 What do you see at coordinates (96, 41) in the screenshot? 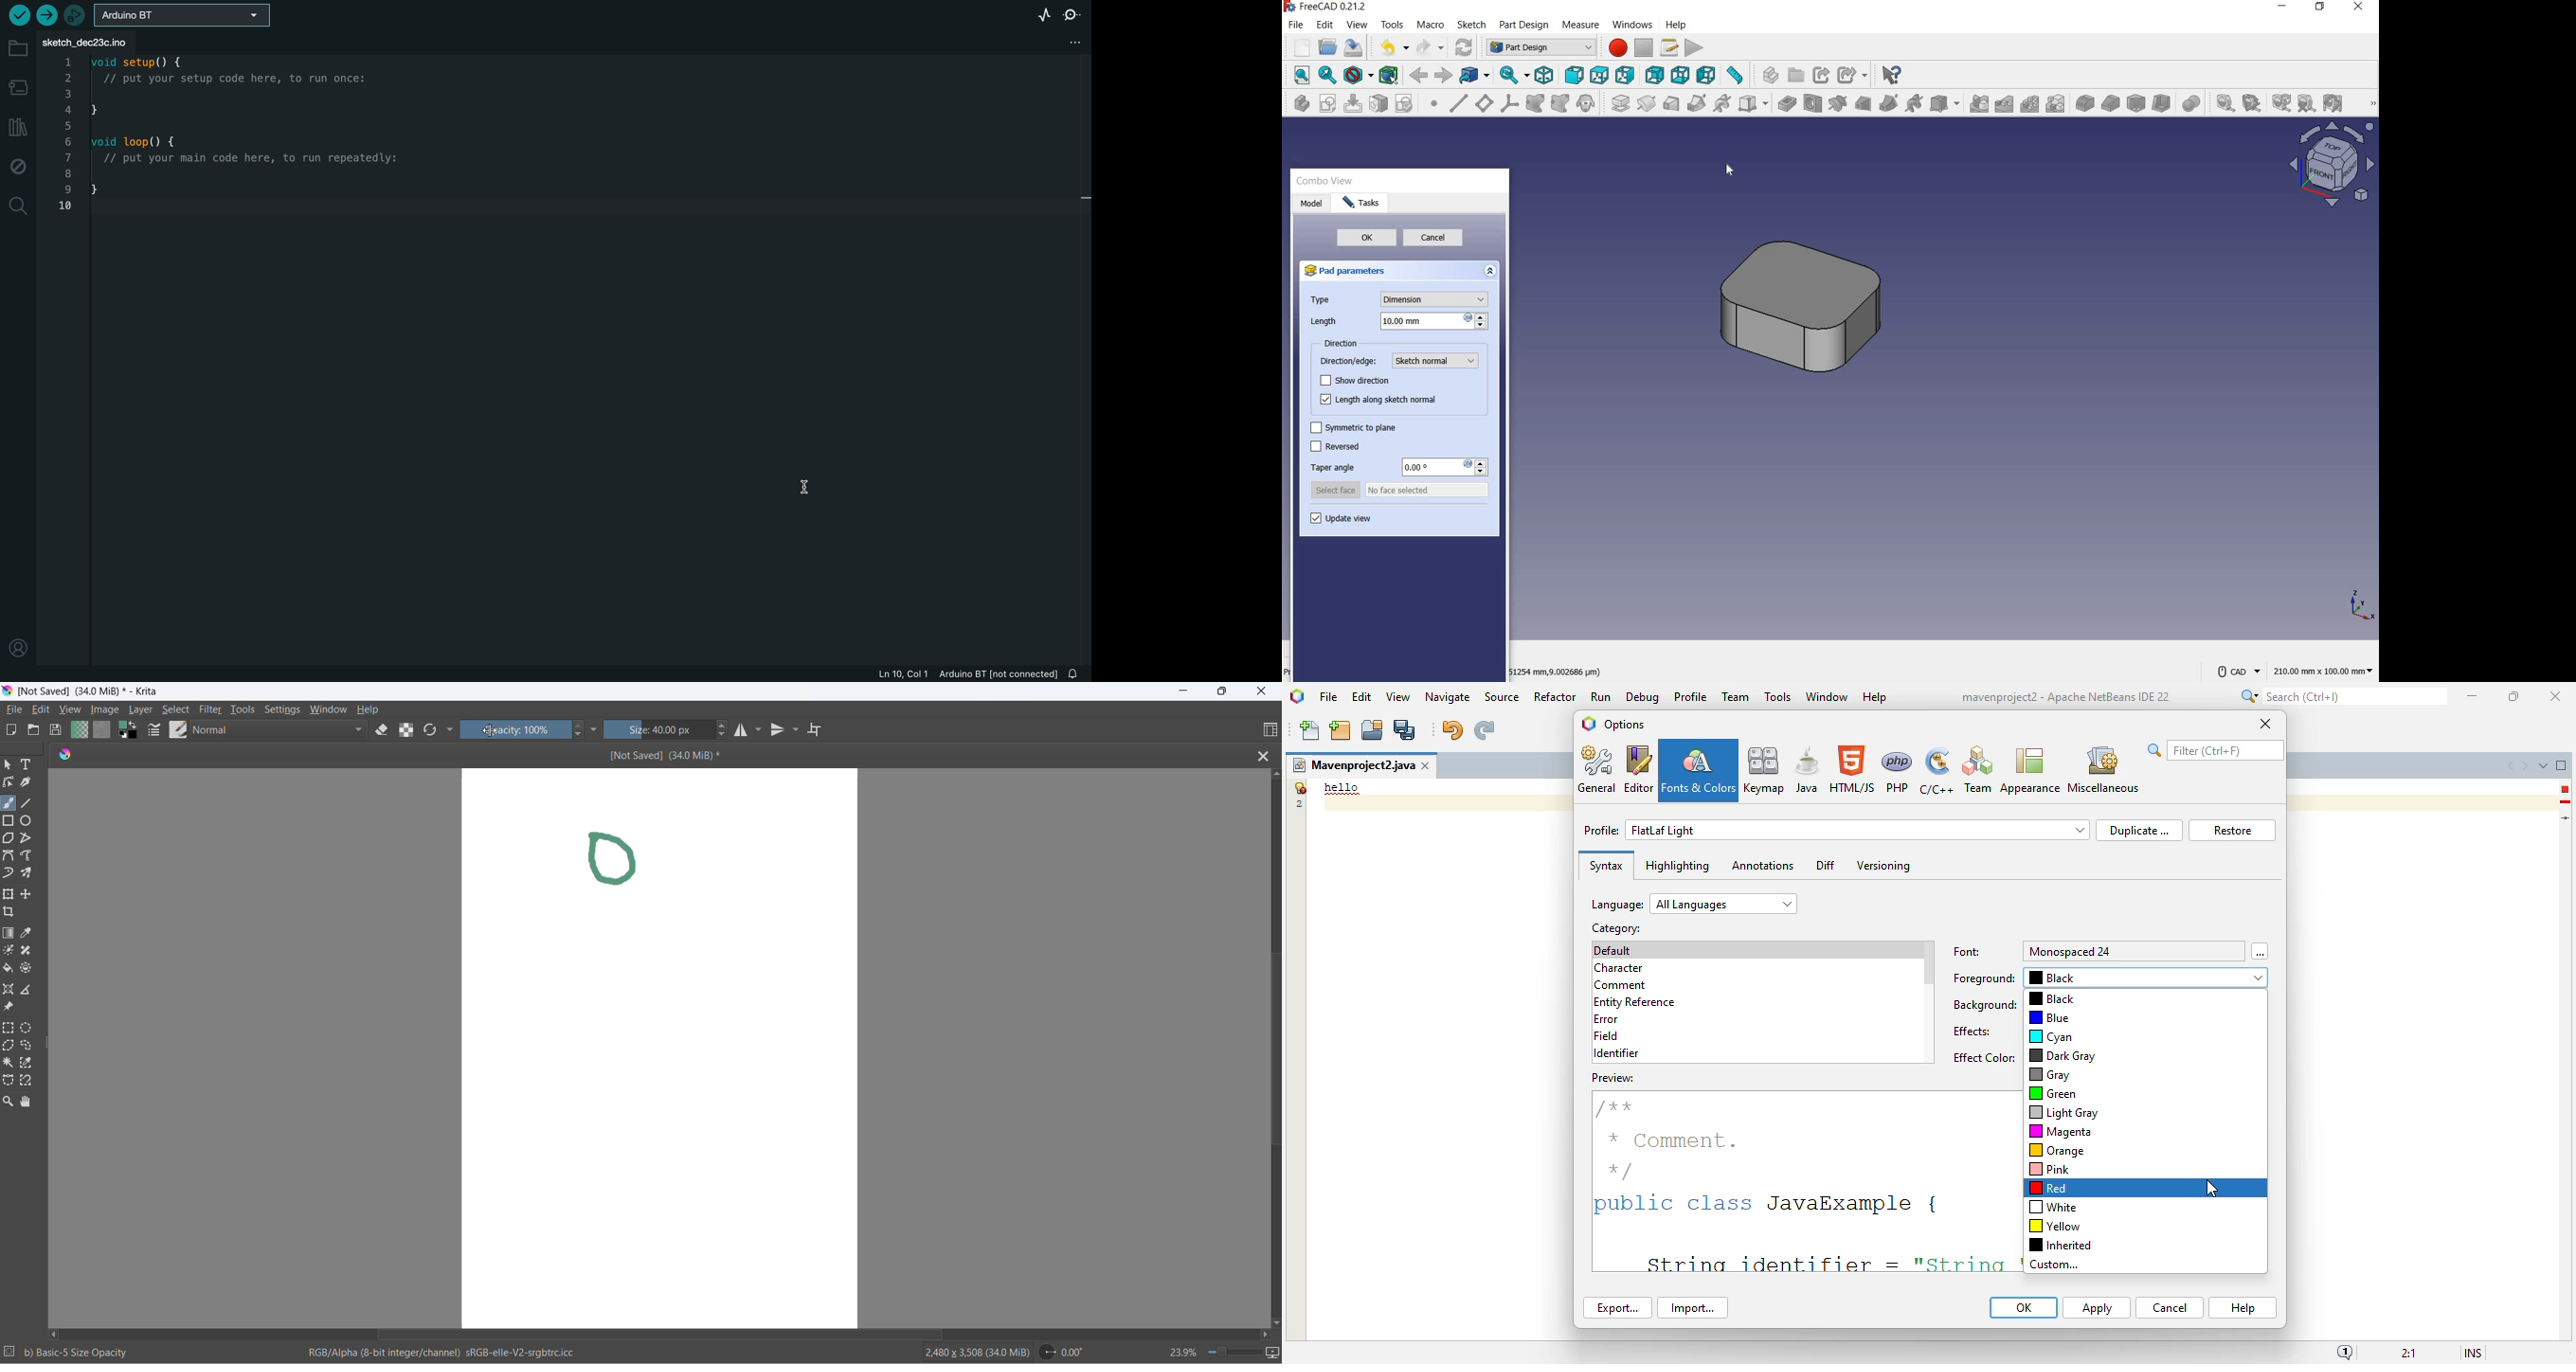
I see `file tab` at bounding box center [96, 41].